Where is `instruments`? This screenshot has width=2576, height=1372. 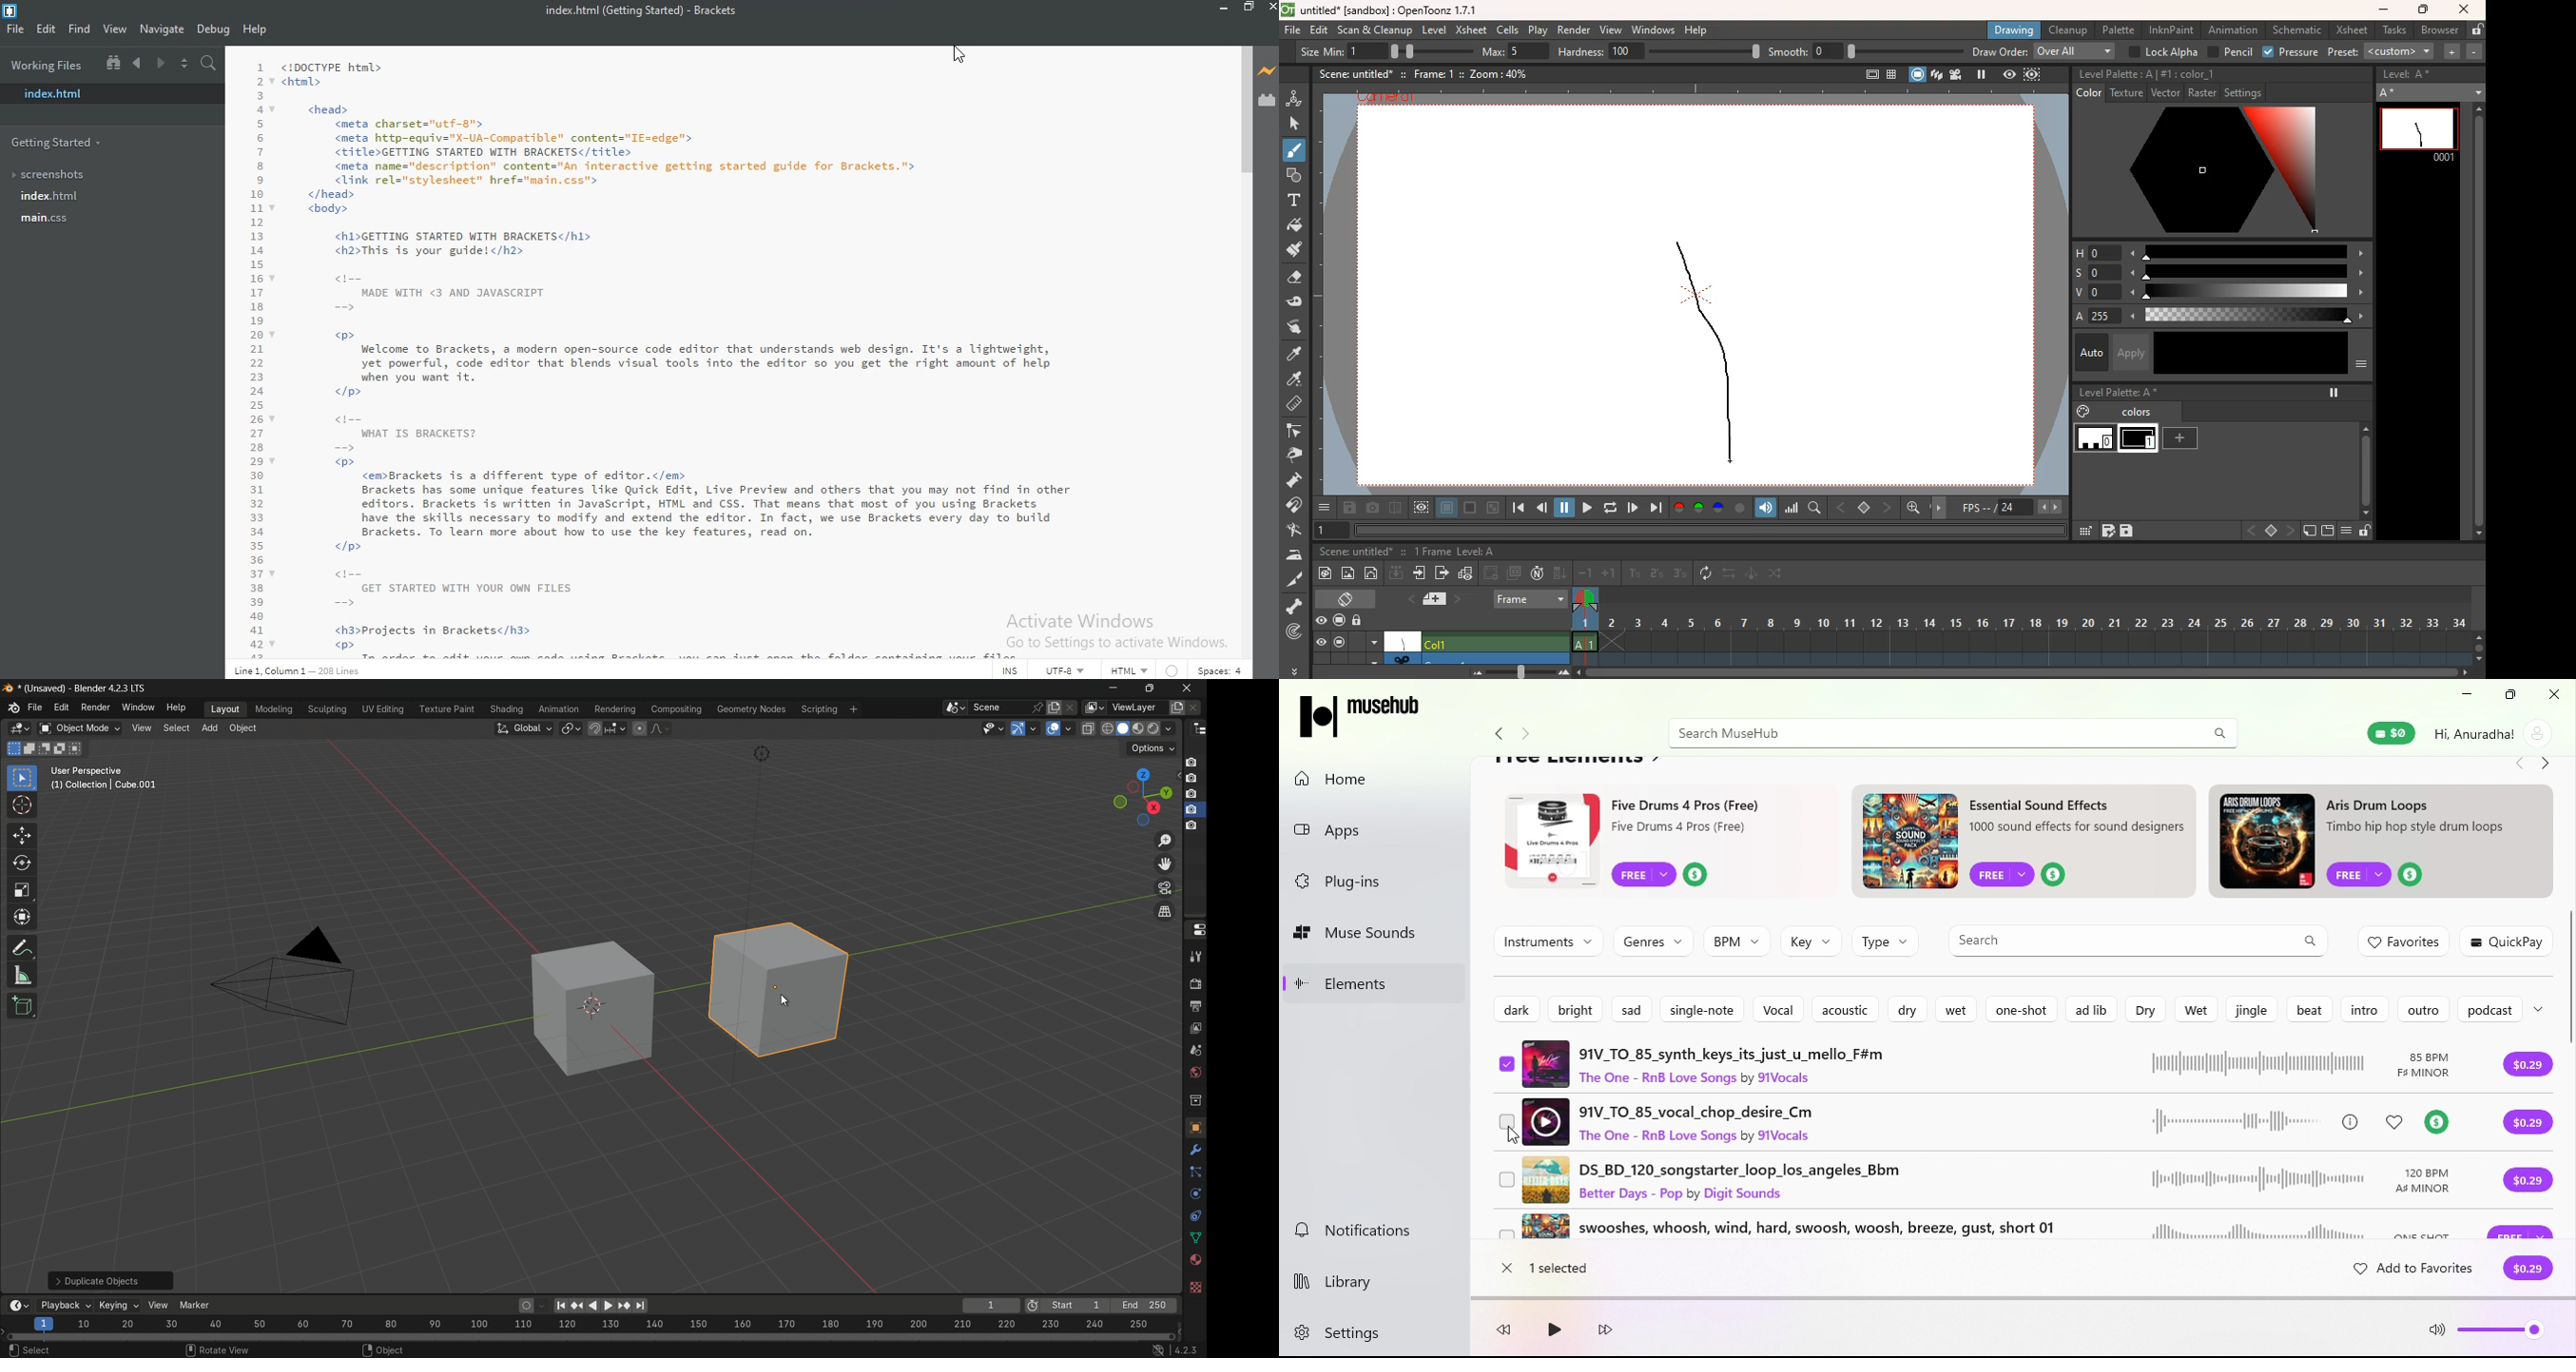
instruments is located at coordinates (1549, 941).